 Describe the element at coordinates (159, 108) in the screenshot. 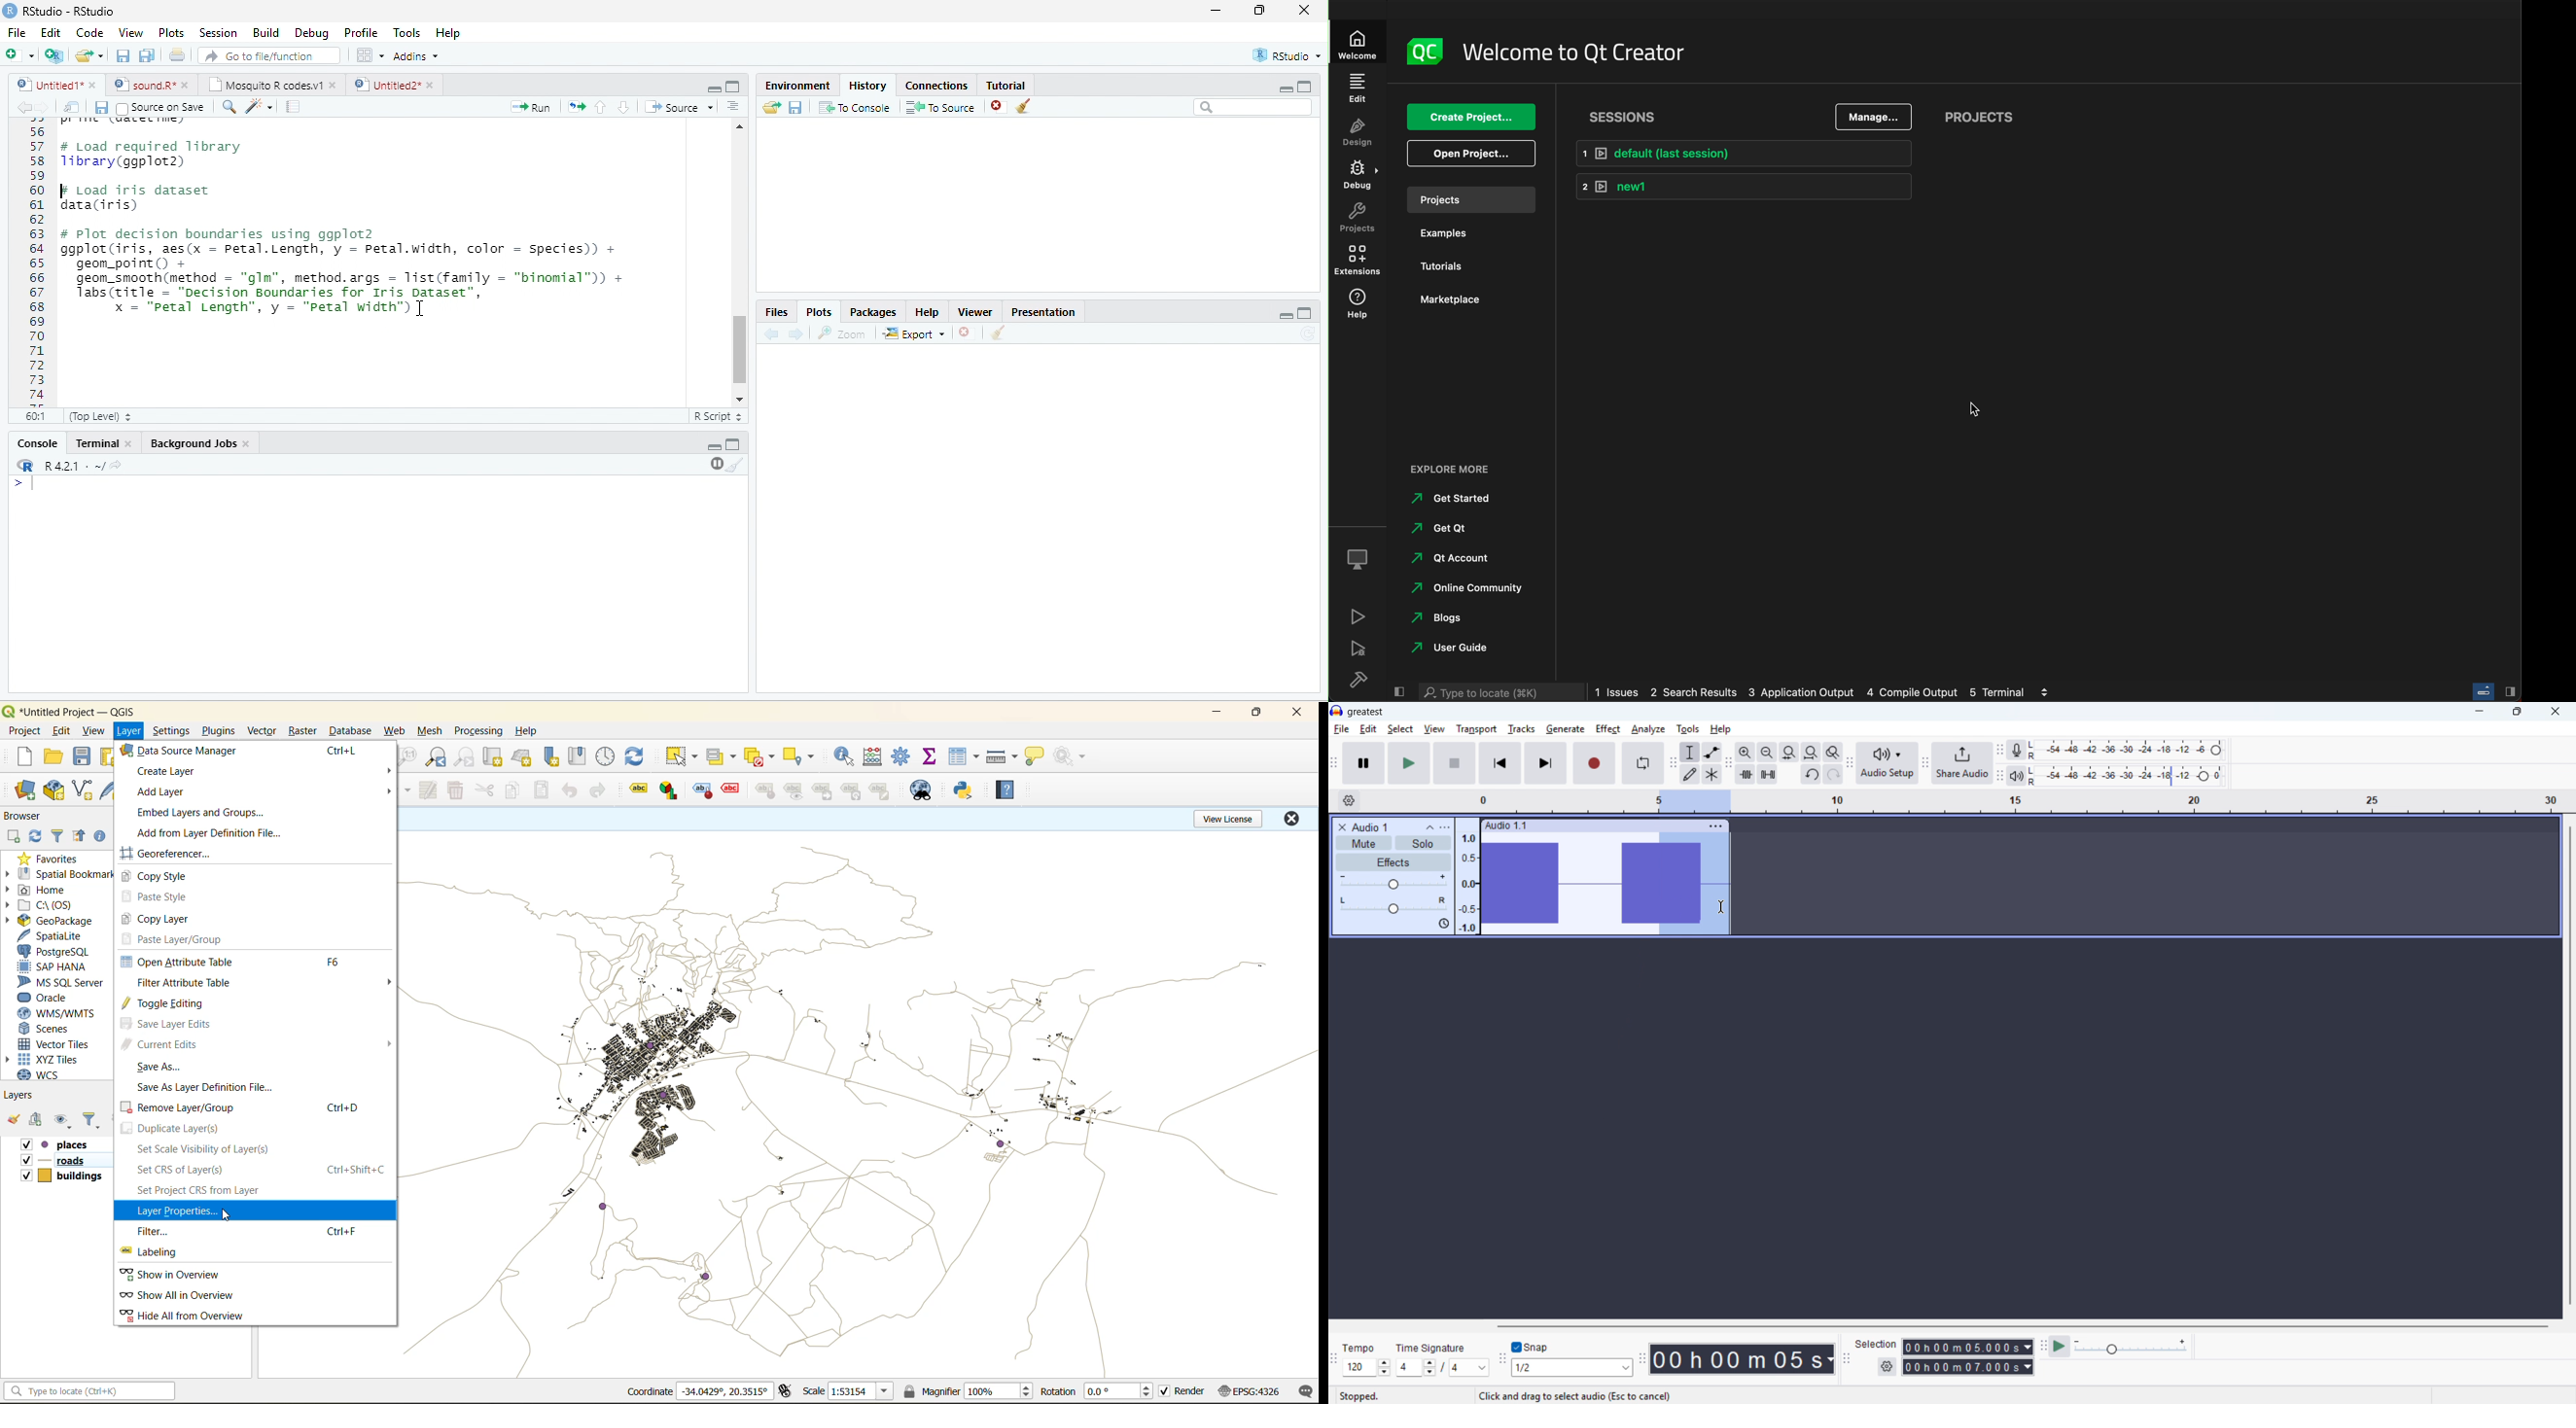

I see `Source on Save` at that location.